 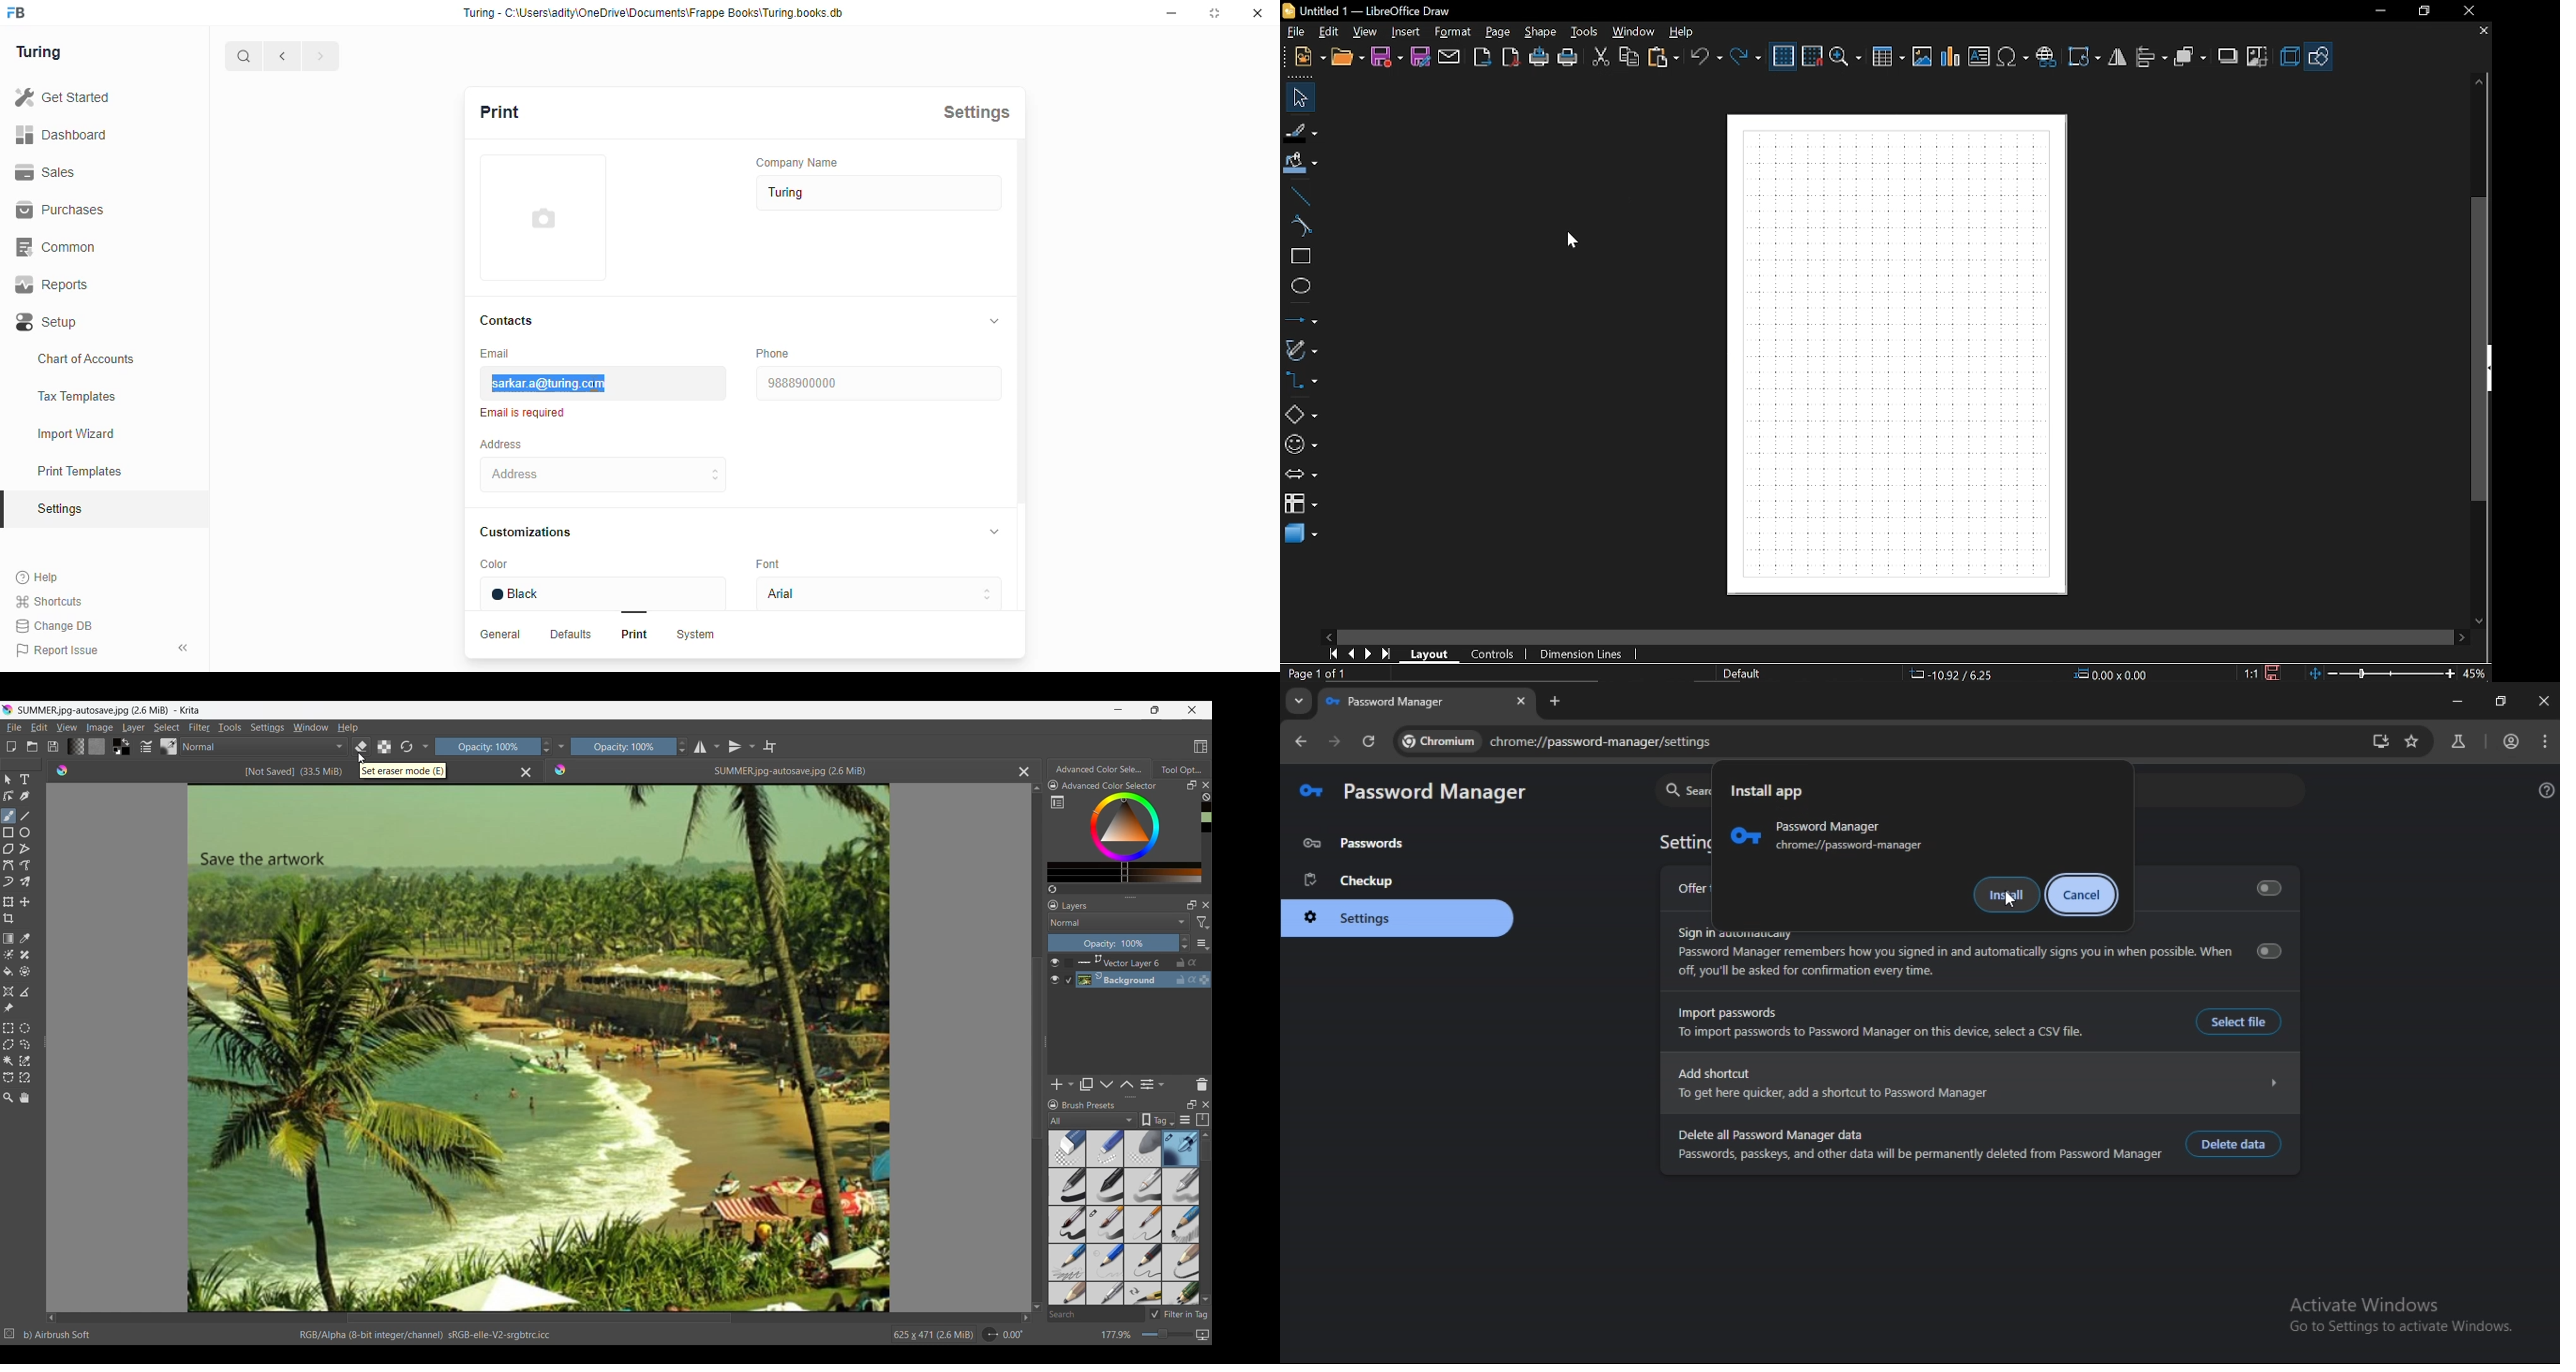 What do you see at coordinates (2275, 673) in the screenshot?
I see `save` at bounding box center [2275, 673].